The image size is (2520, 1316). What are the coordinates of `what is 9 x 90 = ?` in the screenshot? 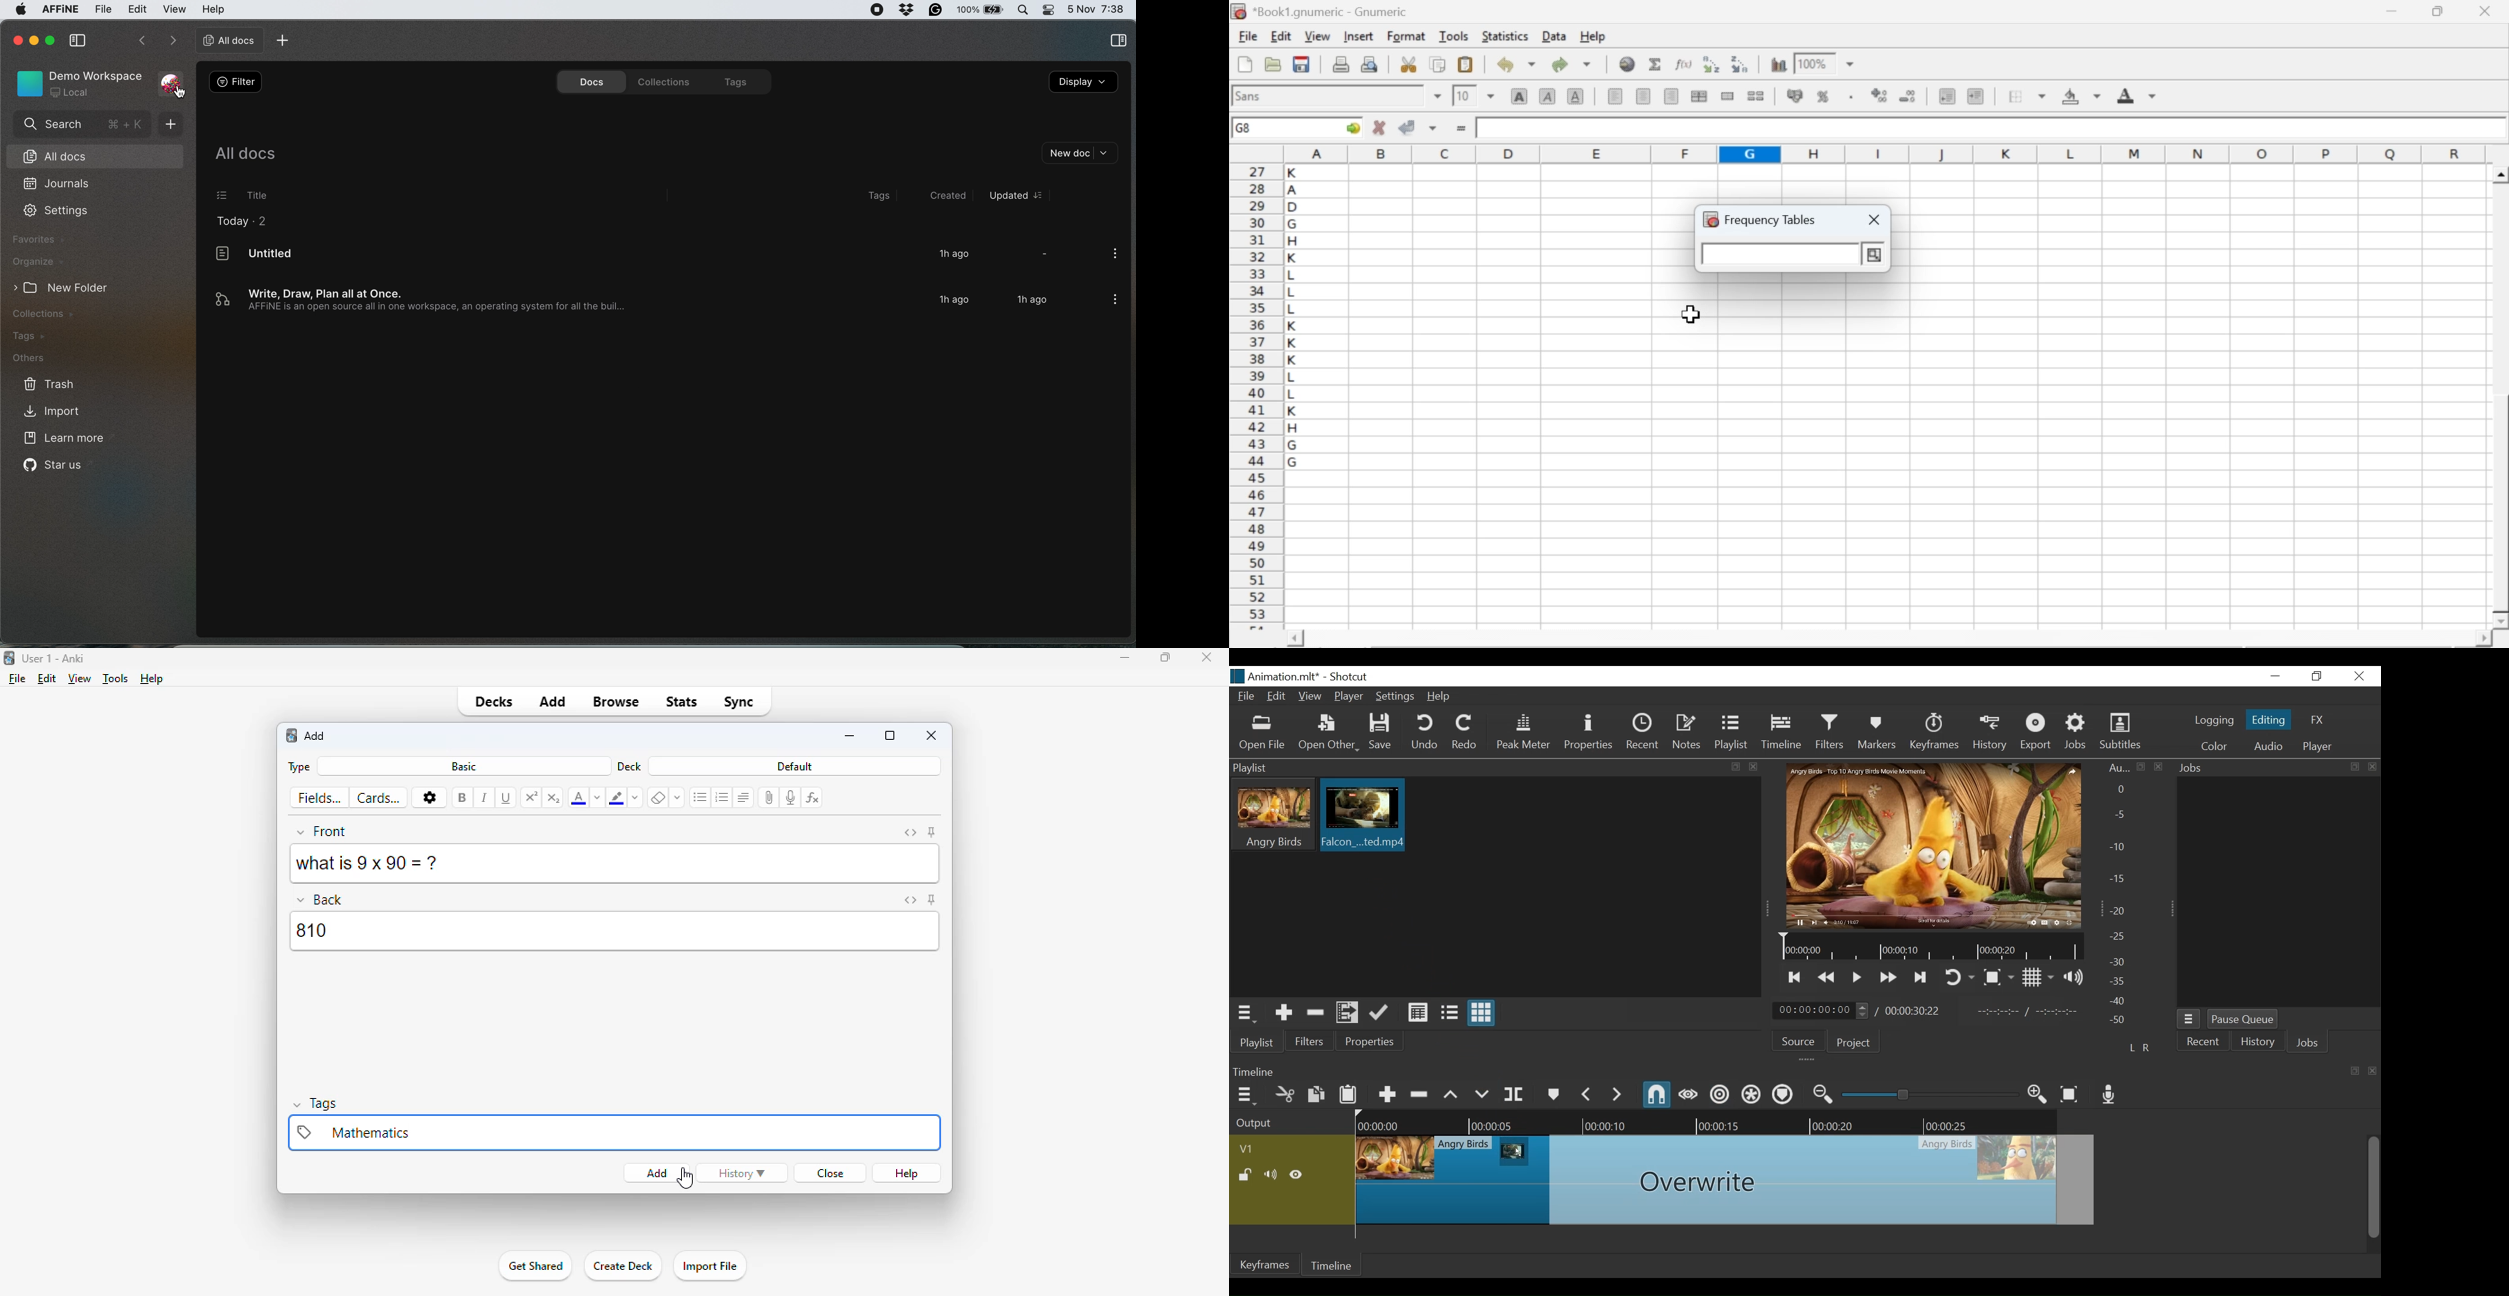 It's located at (371, 863).